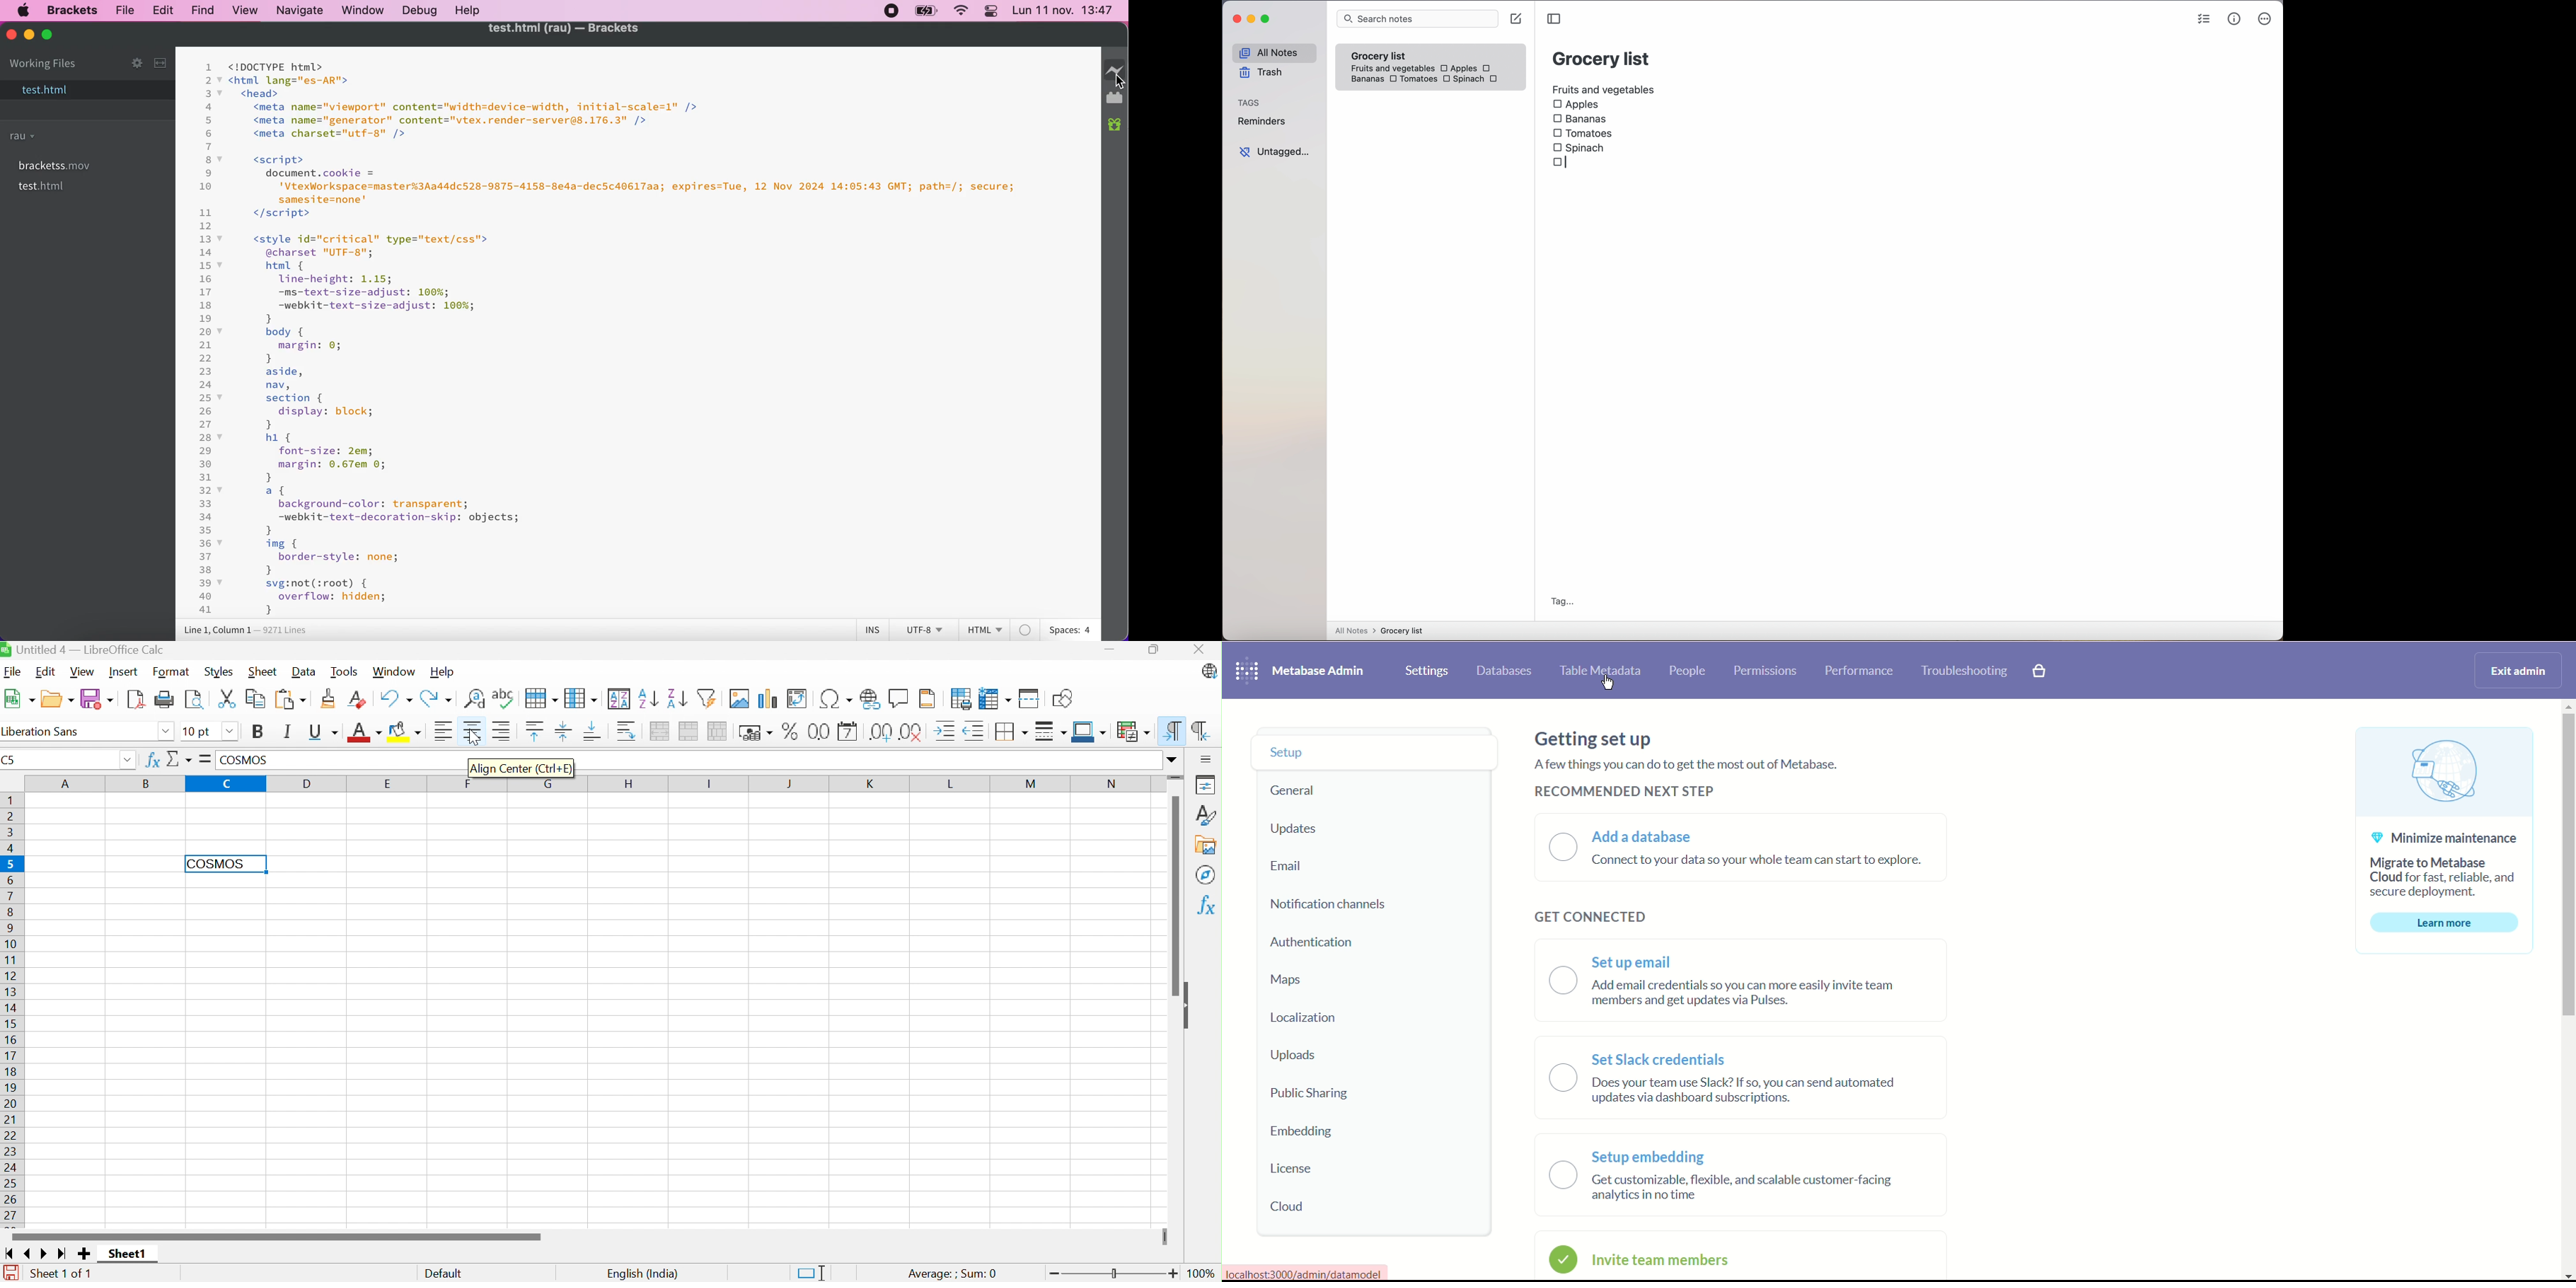 The width and height of the screenshot is (2576, 1288). I want to click on Align Top, so click(536, 729).